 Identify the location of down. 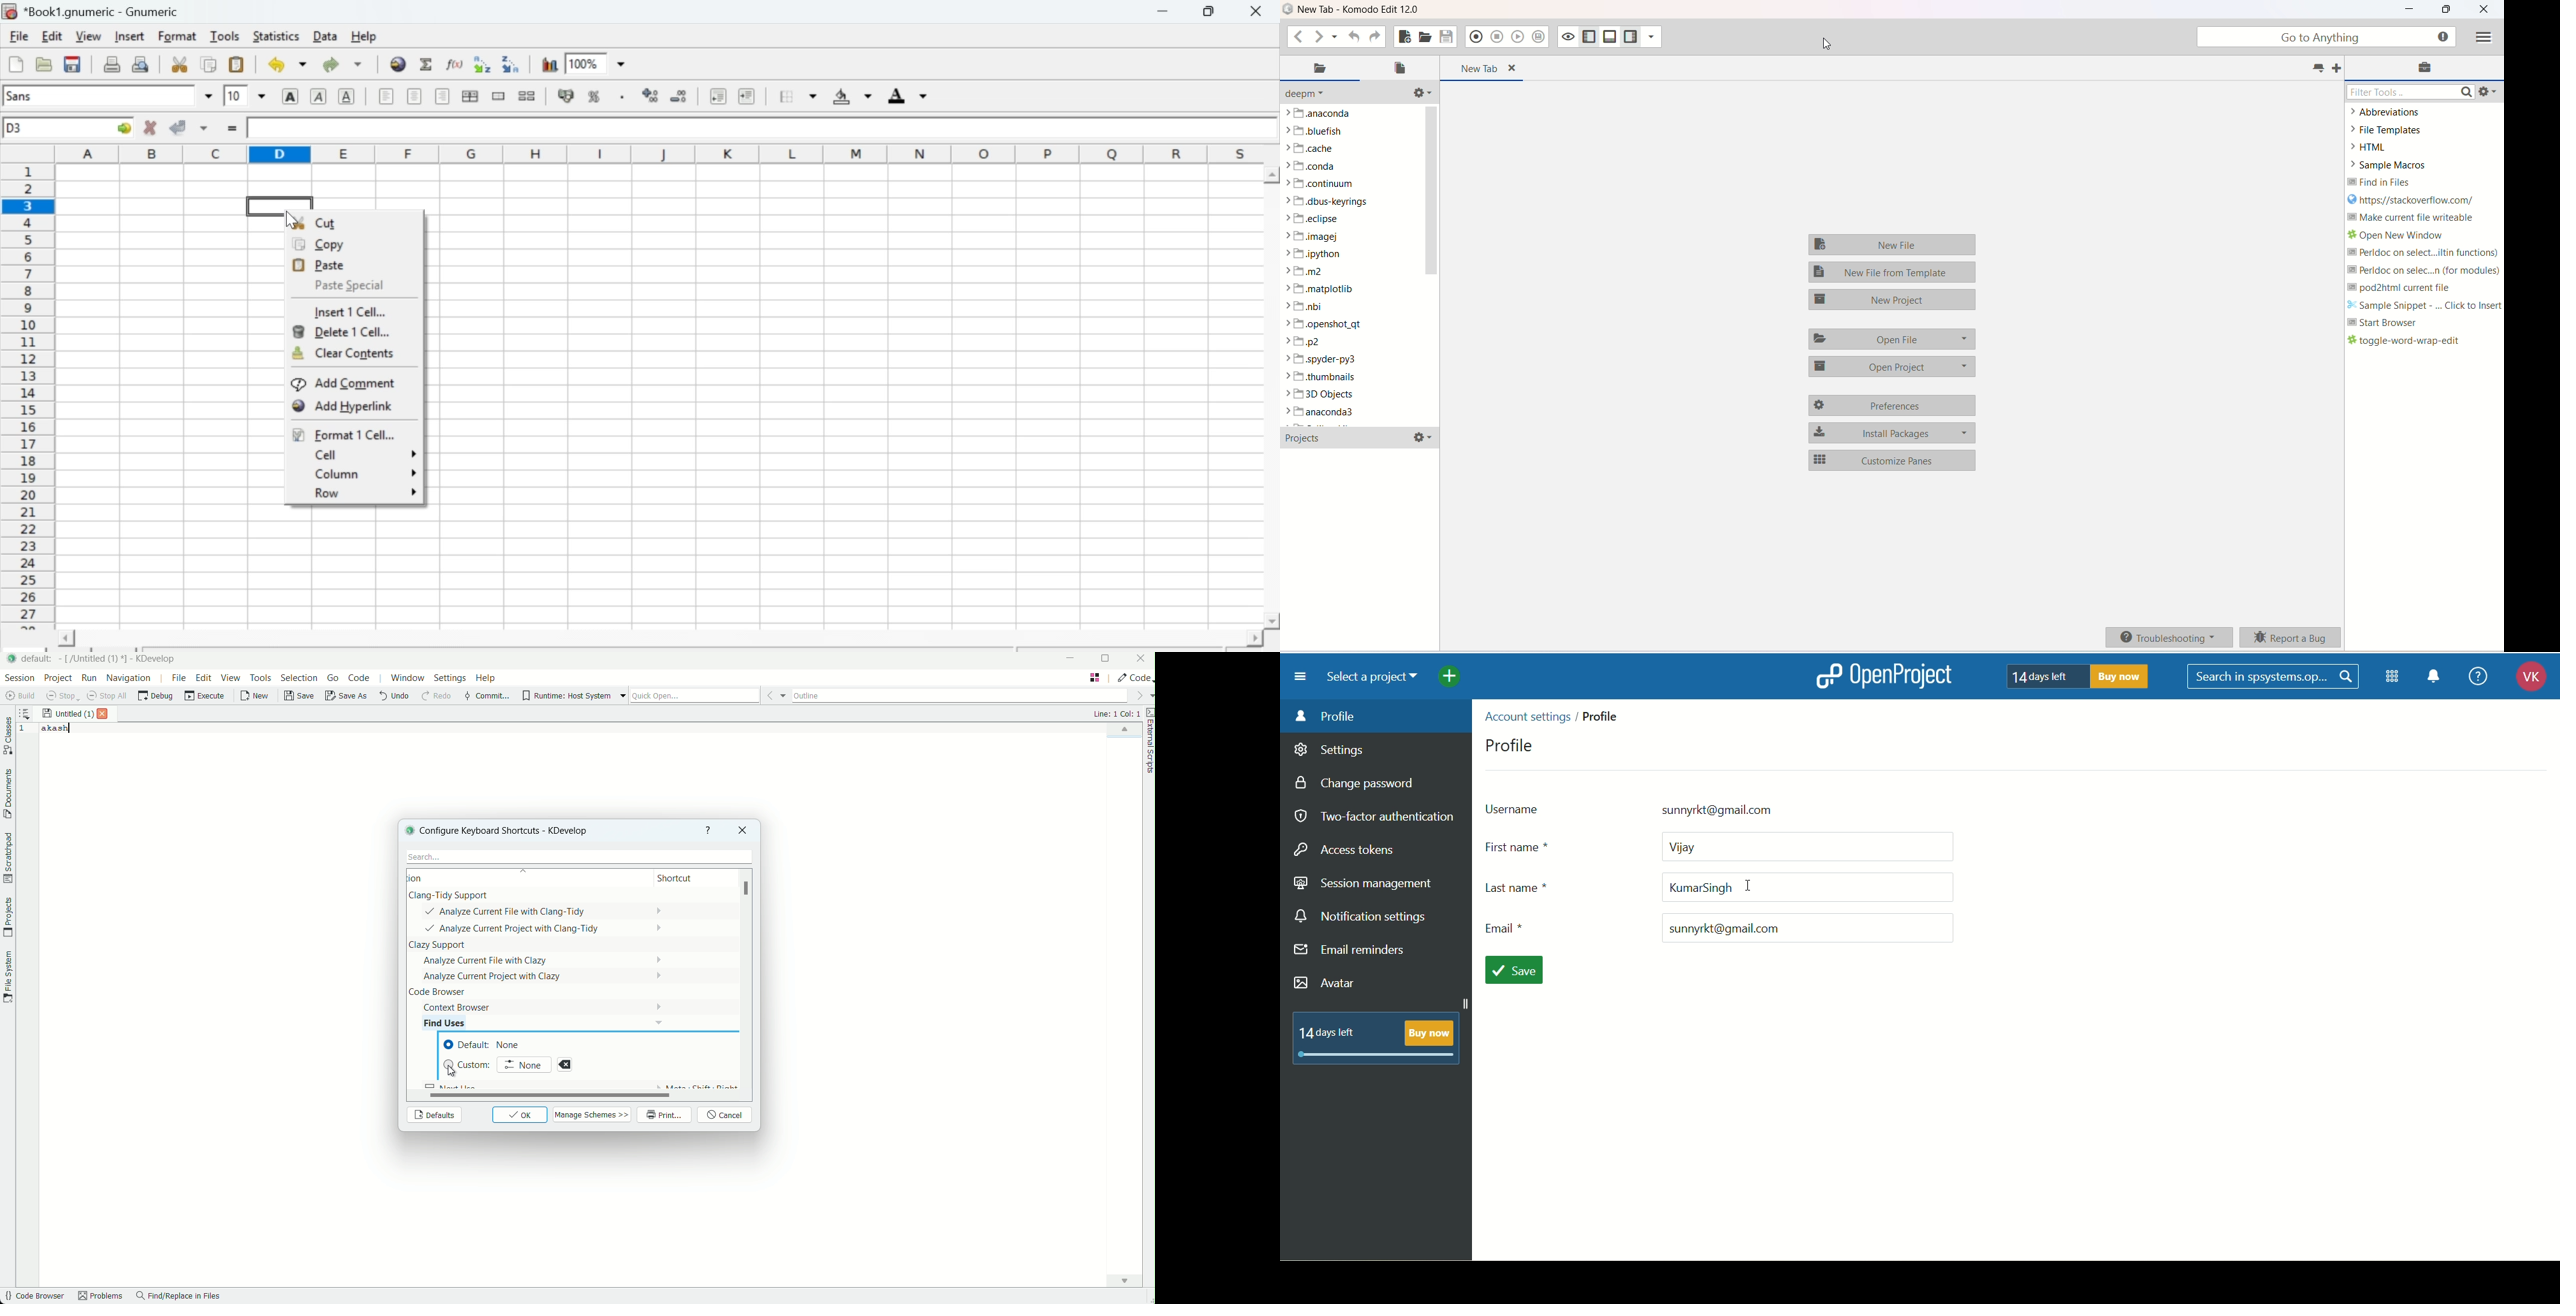
(623, 64).